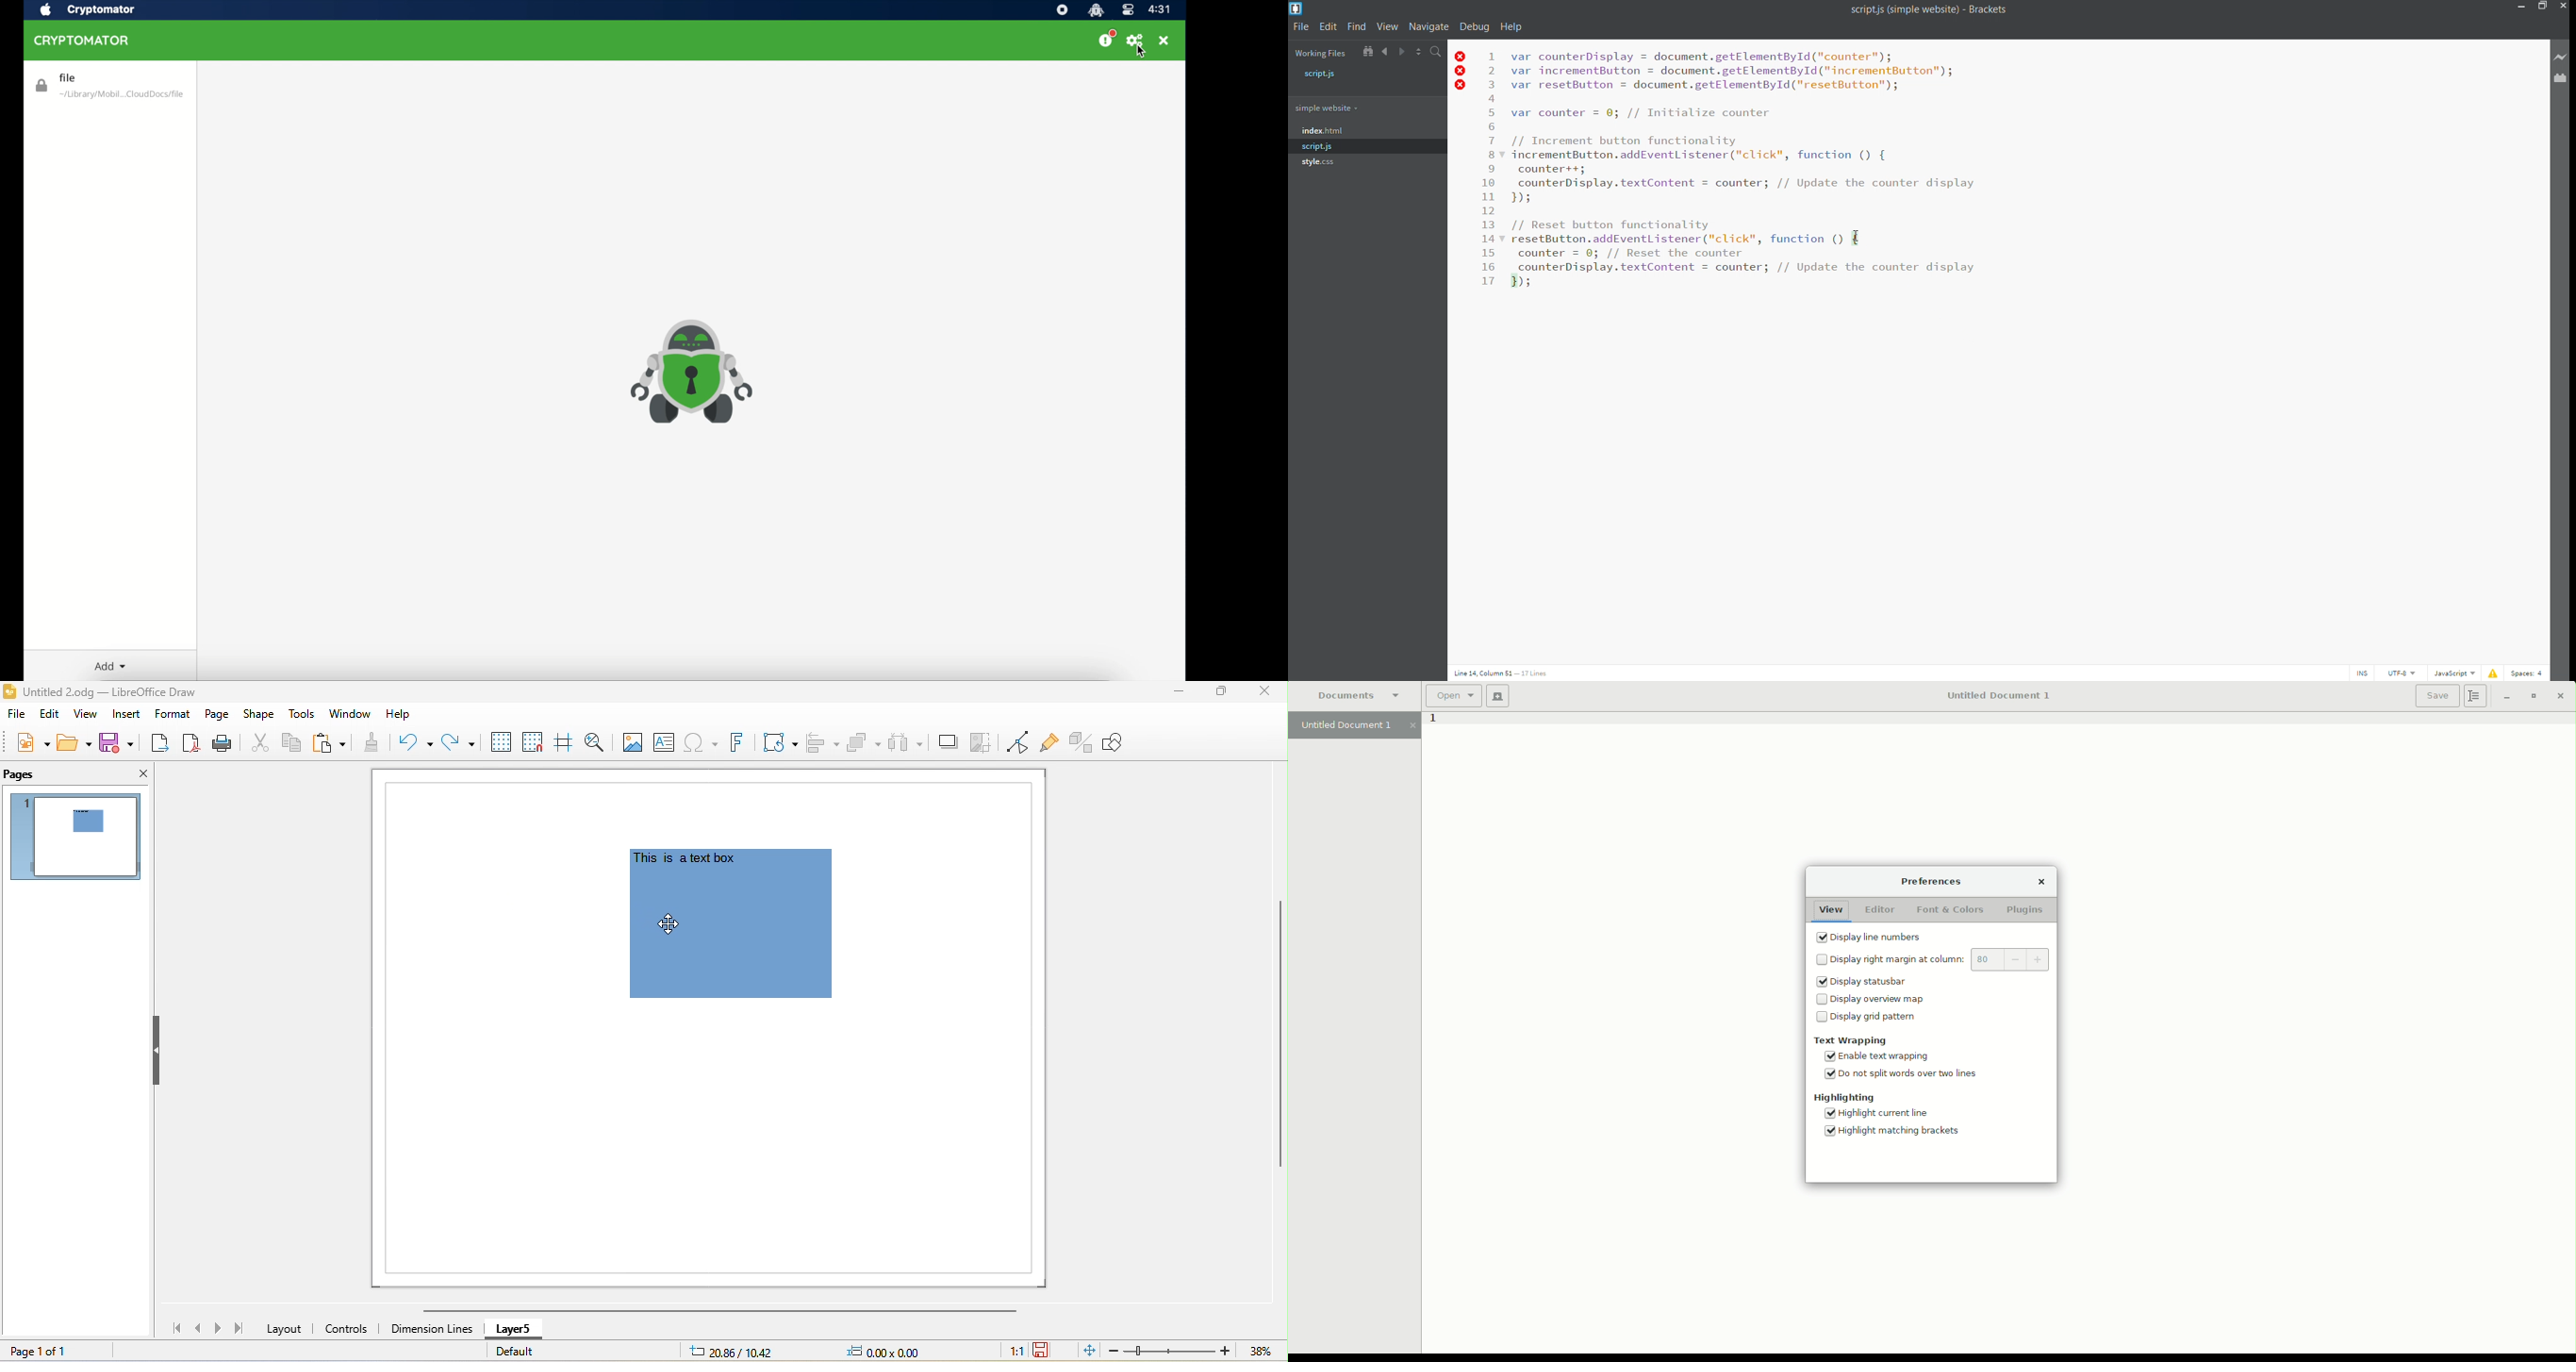  Describe the element at coordinates (1222, 692) in the screenshot. I see `maximize` at that location.